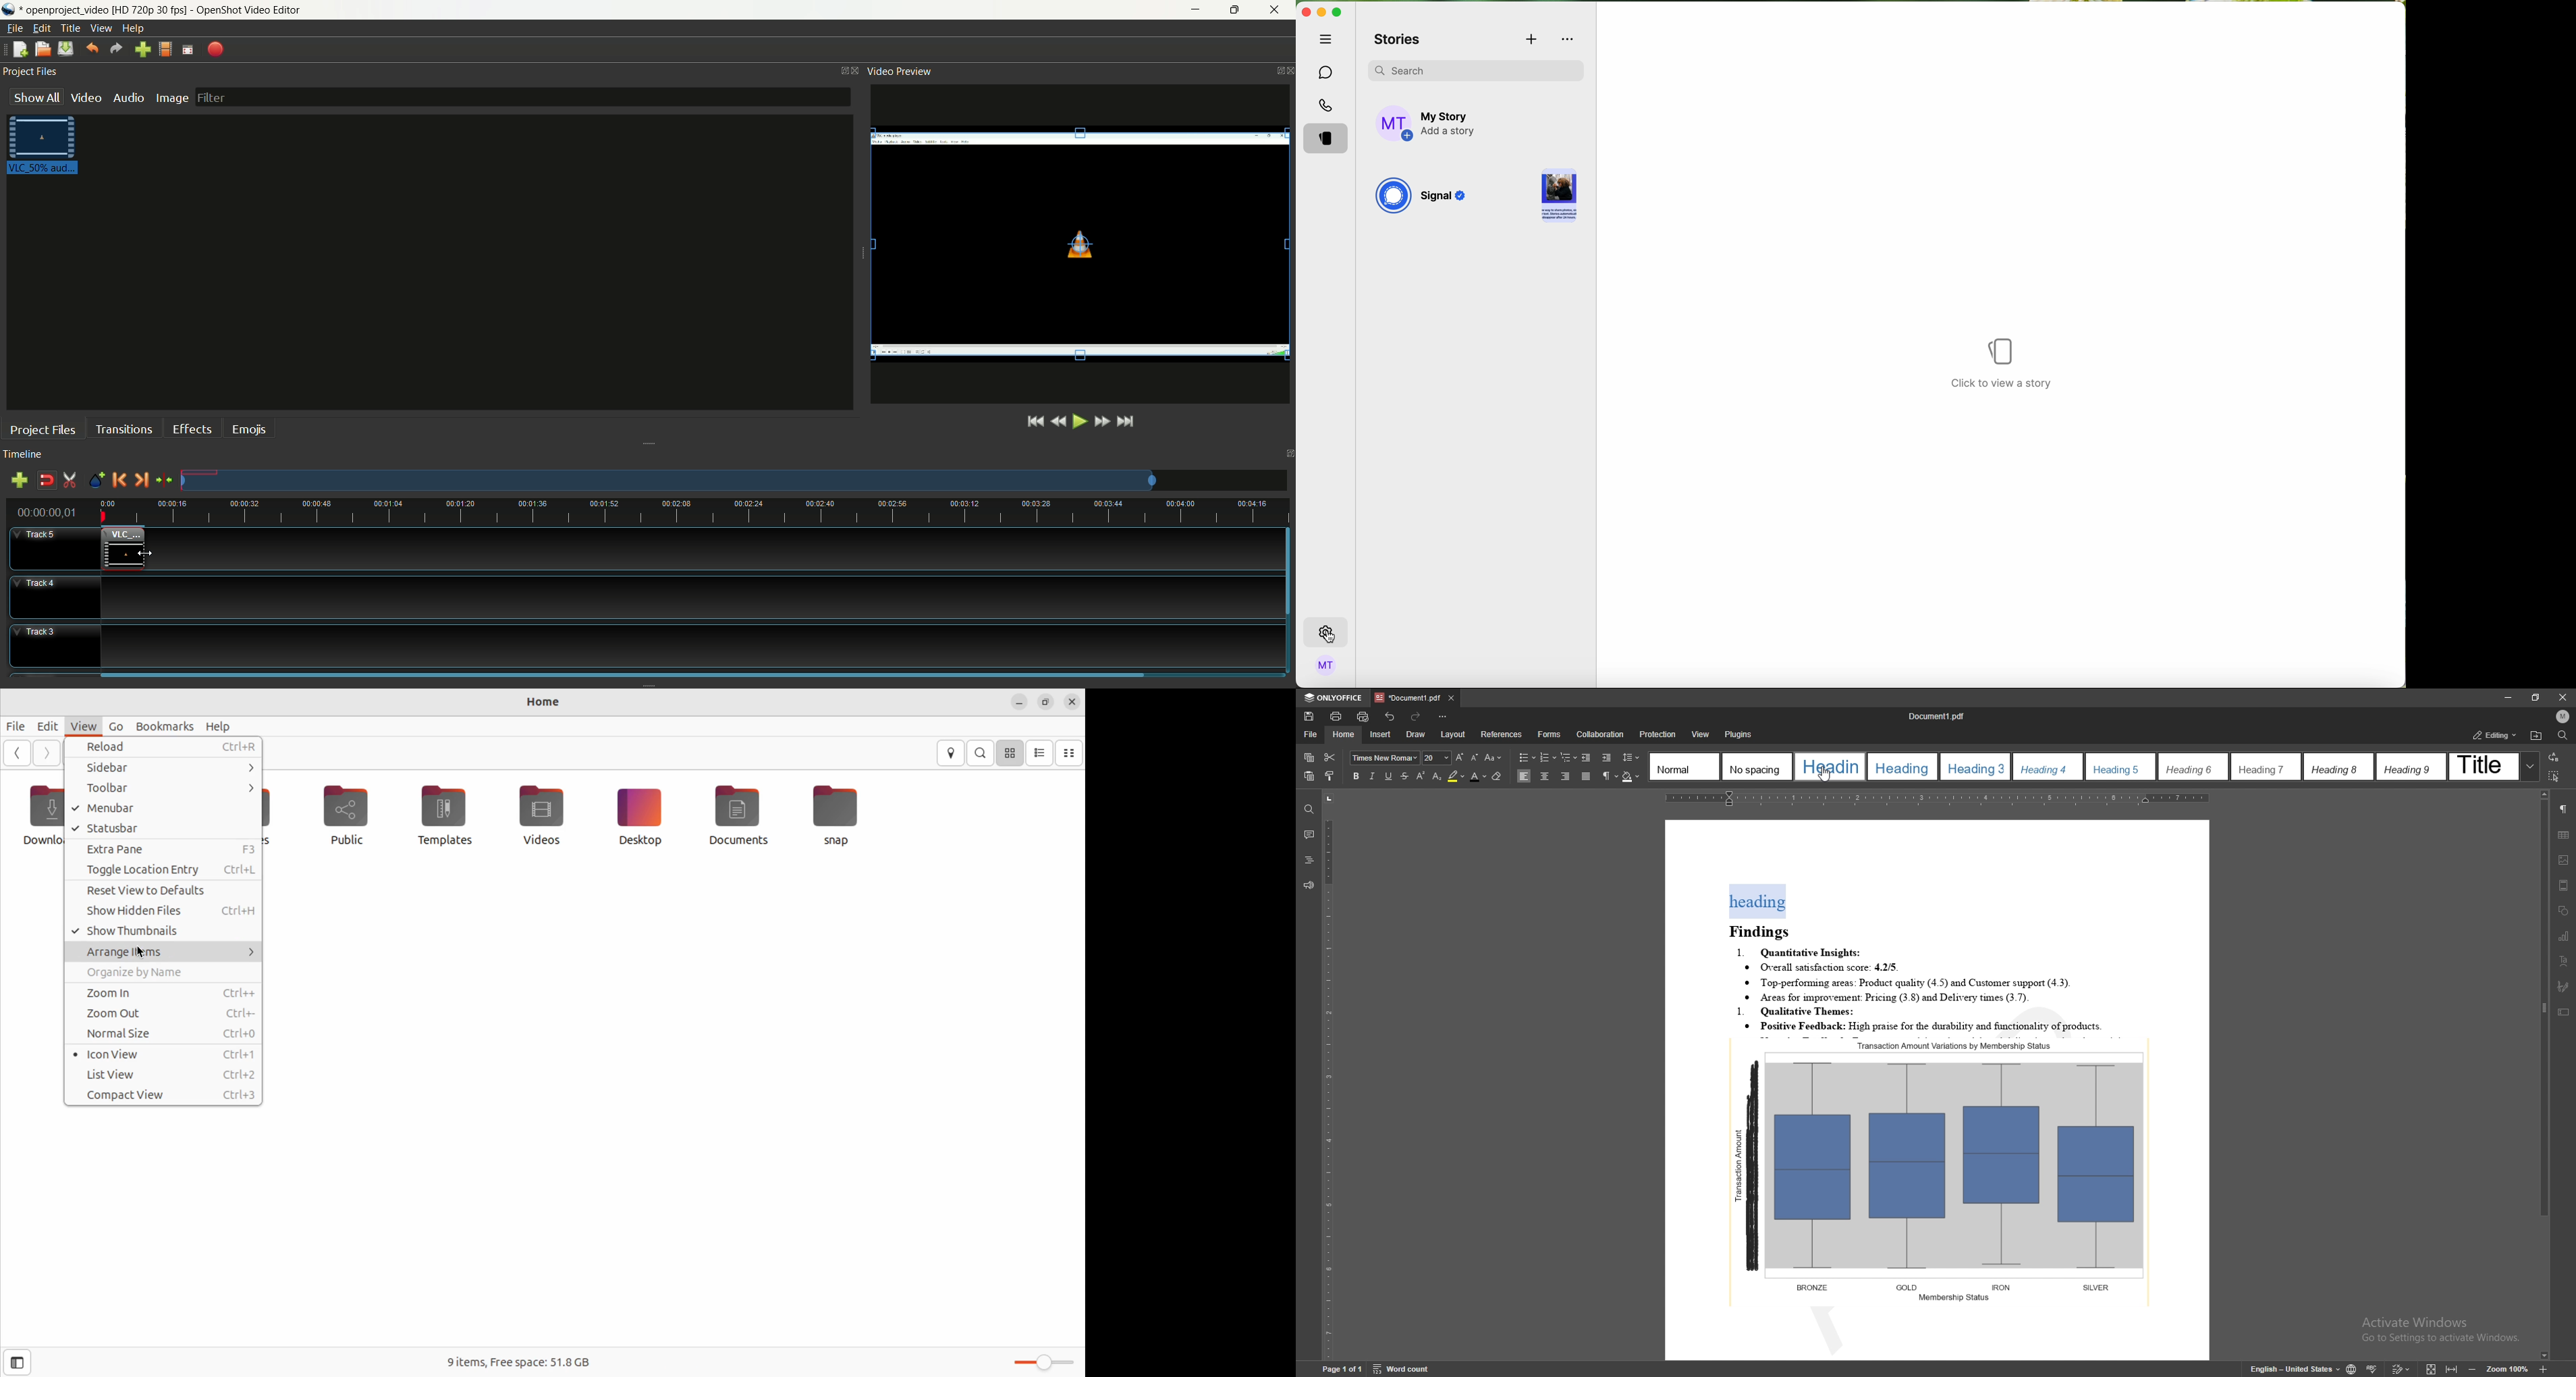 The width and height of the screenshot is (2576, 1400). I want to click on add story, so click(1450, 125).